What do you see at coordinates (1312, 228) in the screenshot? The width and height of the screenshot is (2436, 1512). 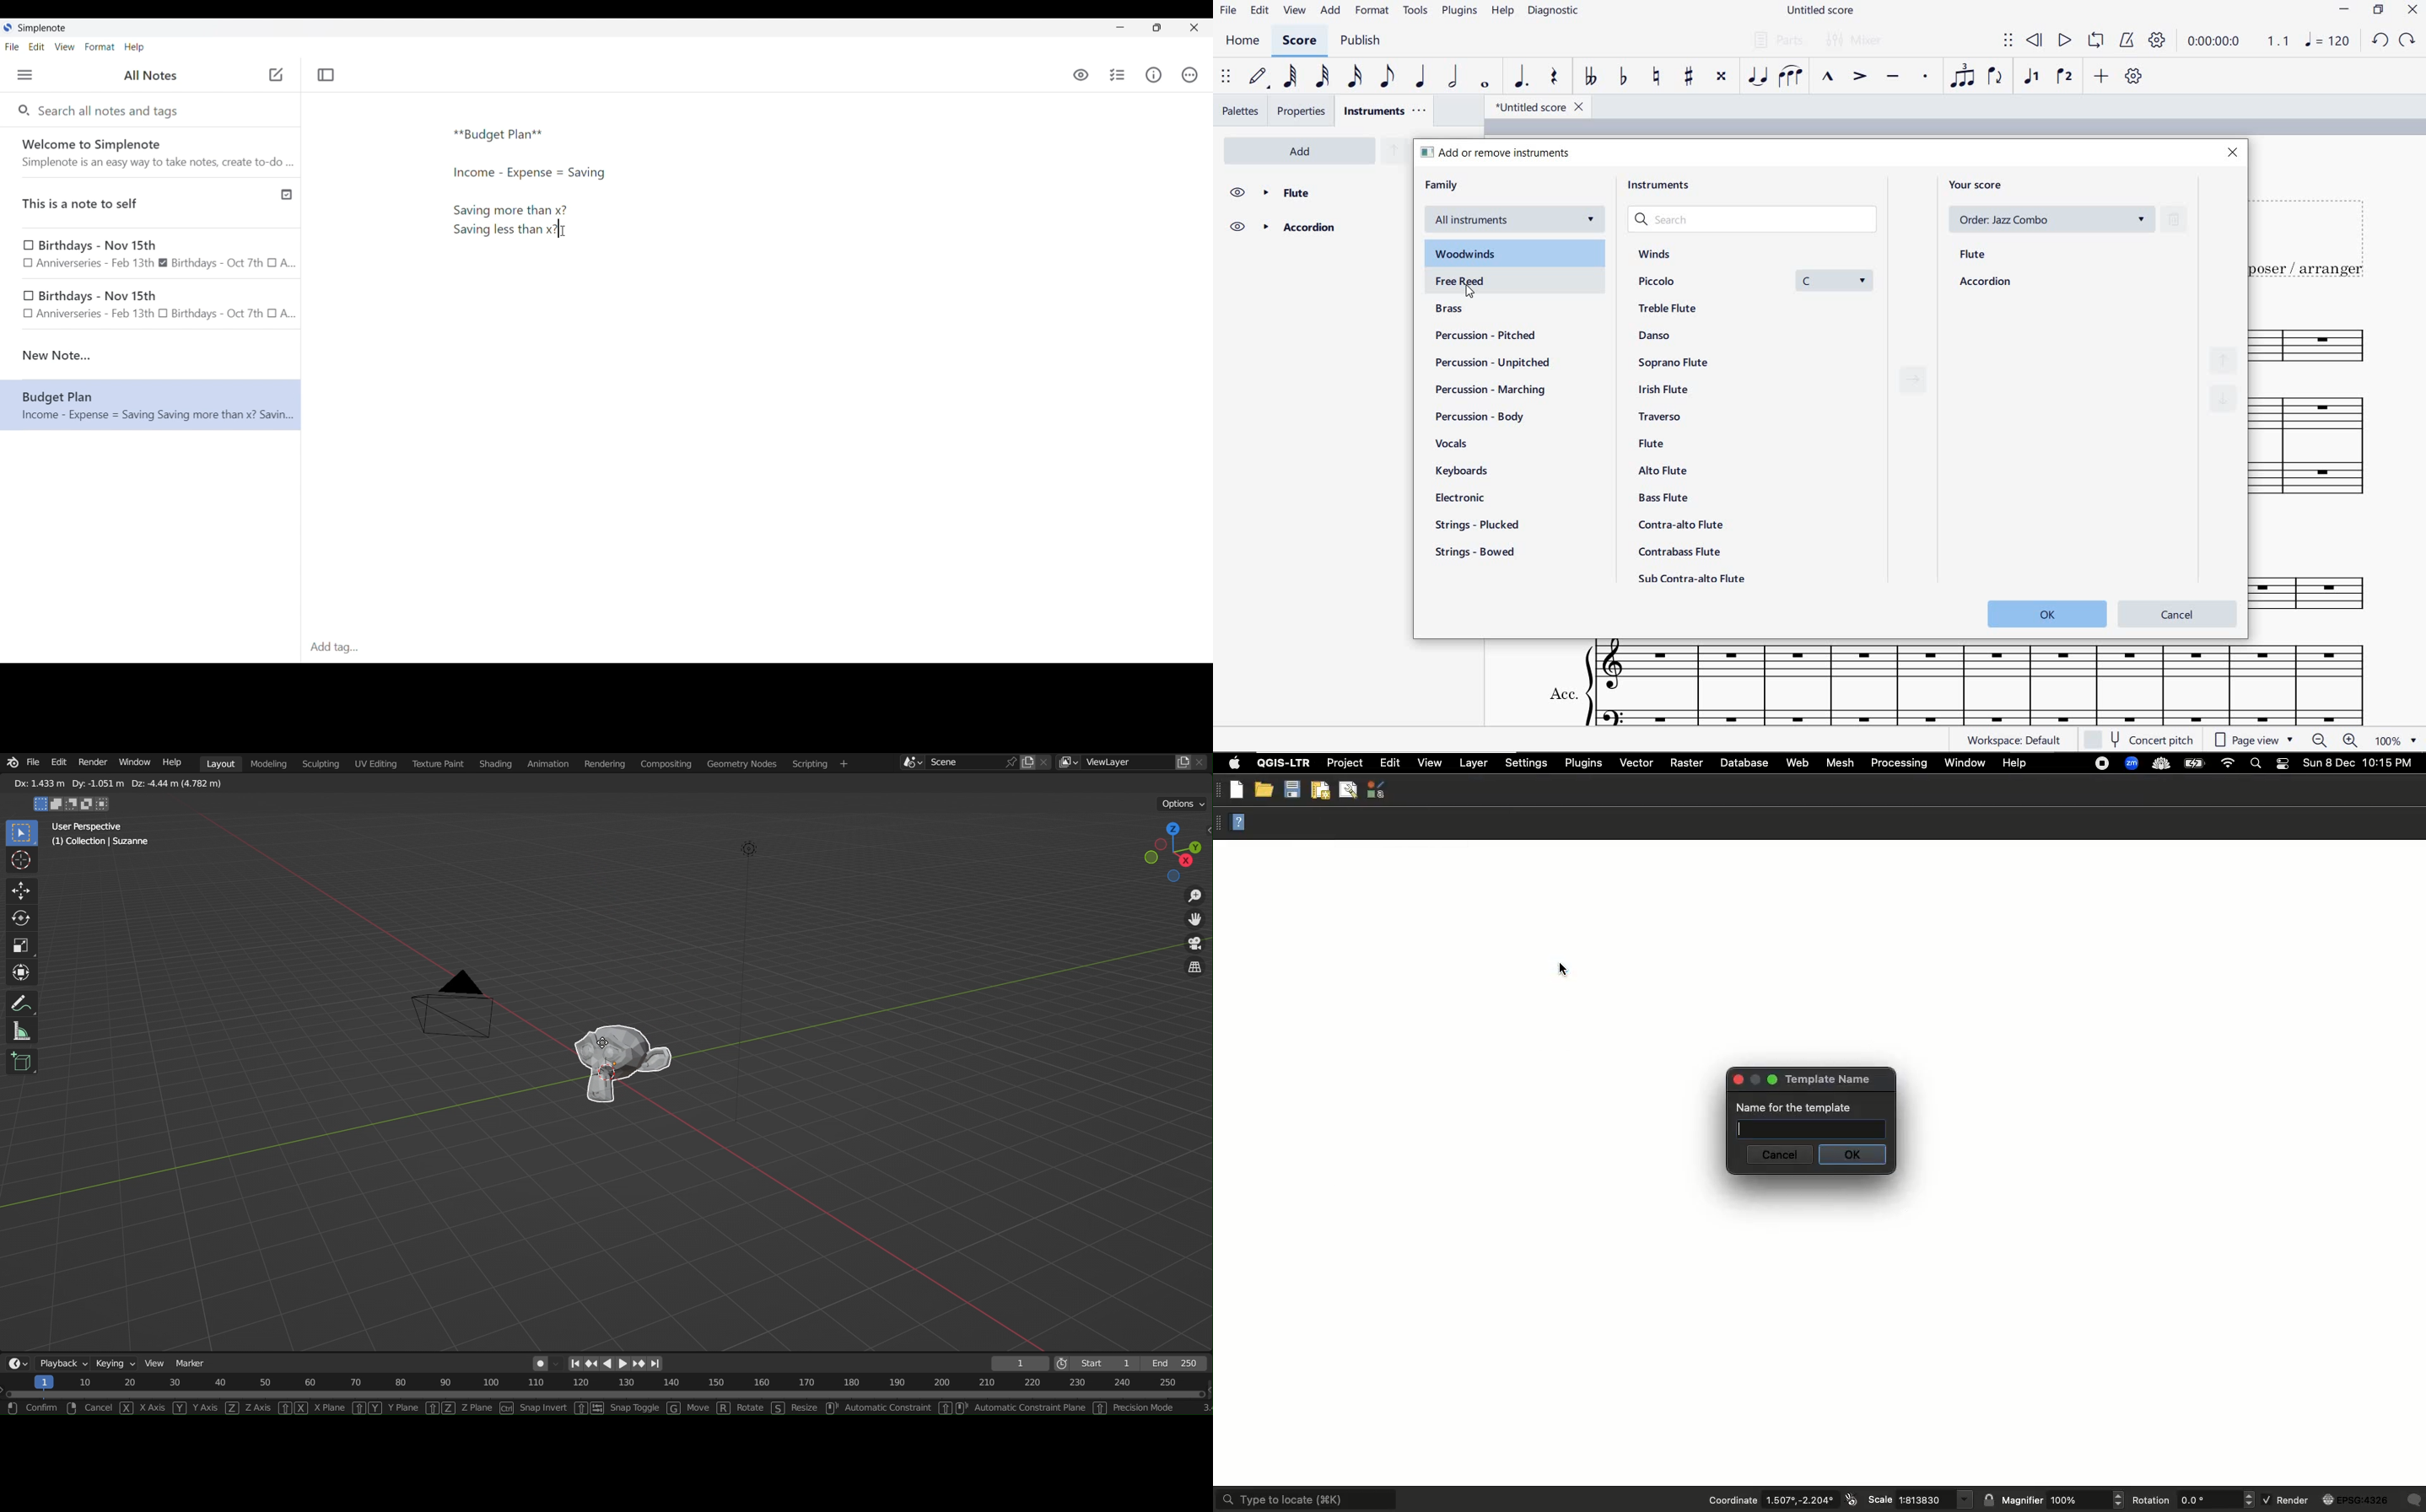 I see `Accordion` at bounding box center [1312, 228].